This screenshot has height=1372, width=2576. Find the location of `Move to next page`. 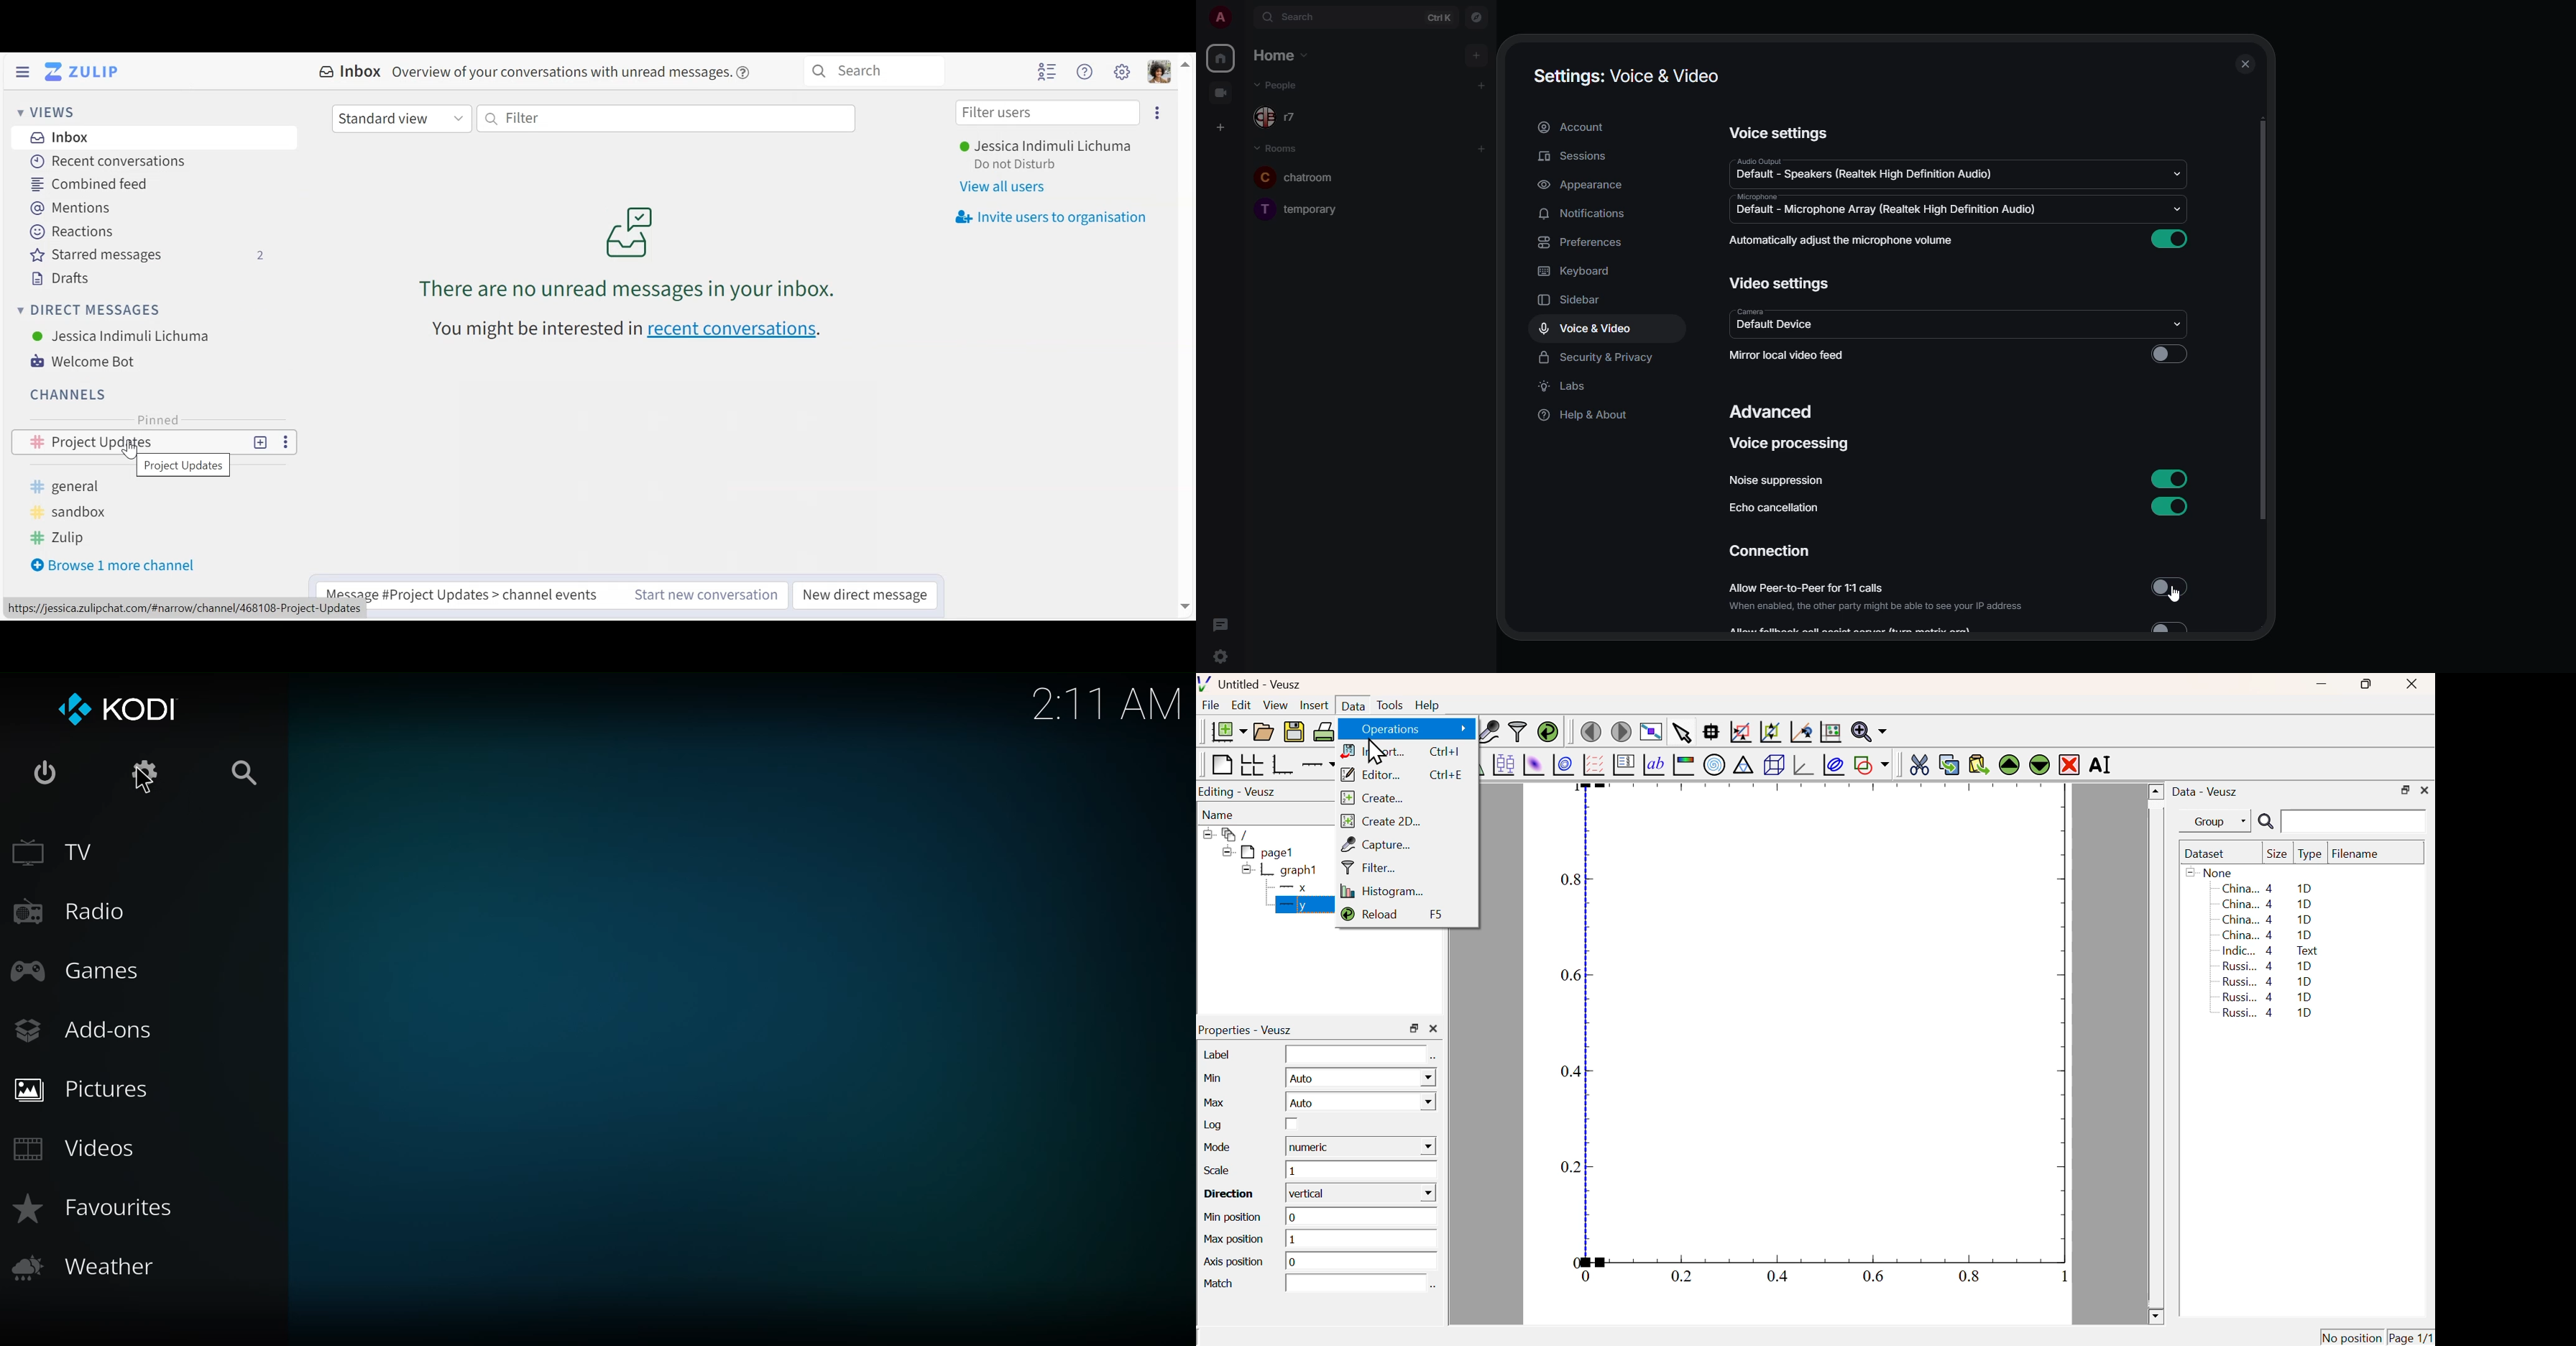

Move to next page is located at coordinates (1622, 732).